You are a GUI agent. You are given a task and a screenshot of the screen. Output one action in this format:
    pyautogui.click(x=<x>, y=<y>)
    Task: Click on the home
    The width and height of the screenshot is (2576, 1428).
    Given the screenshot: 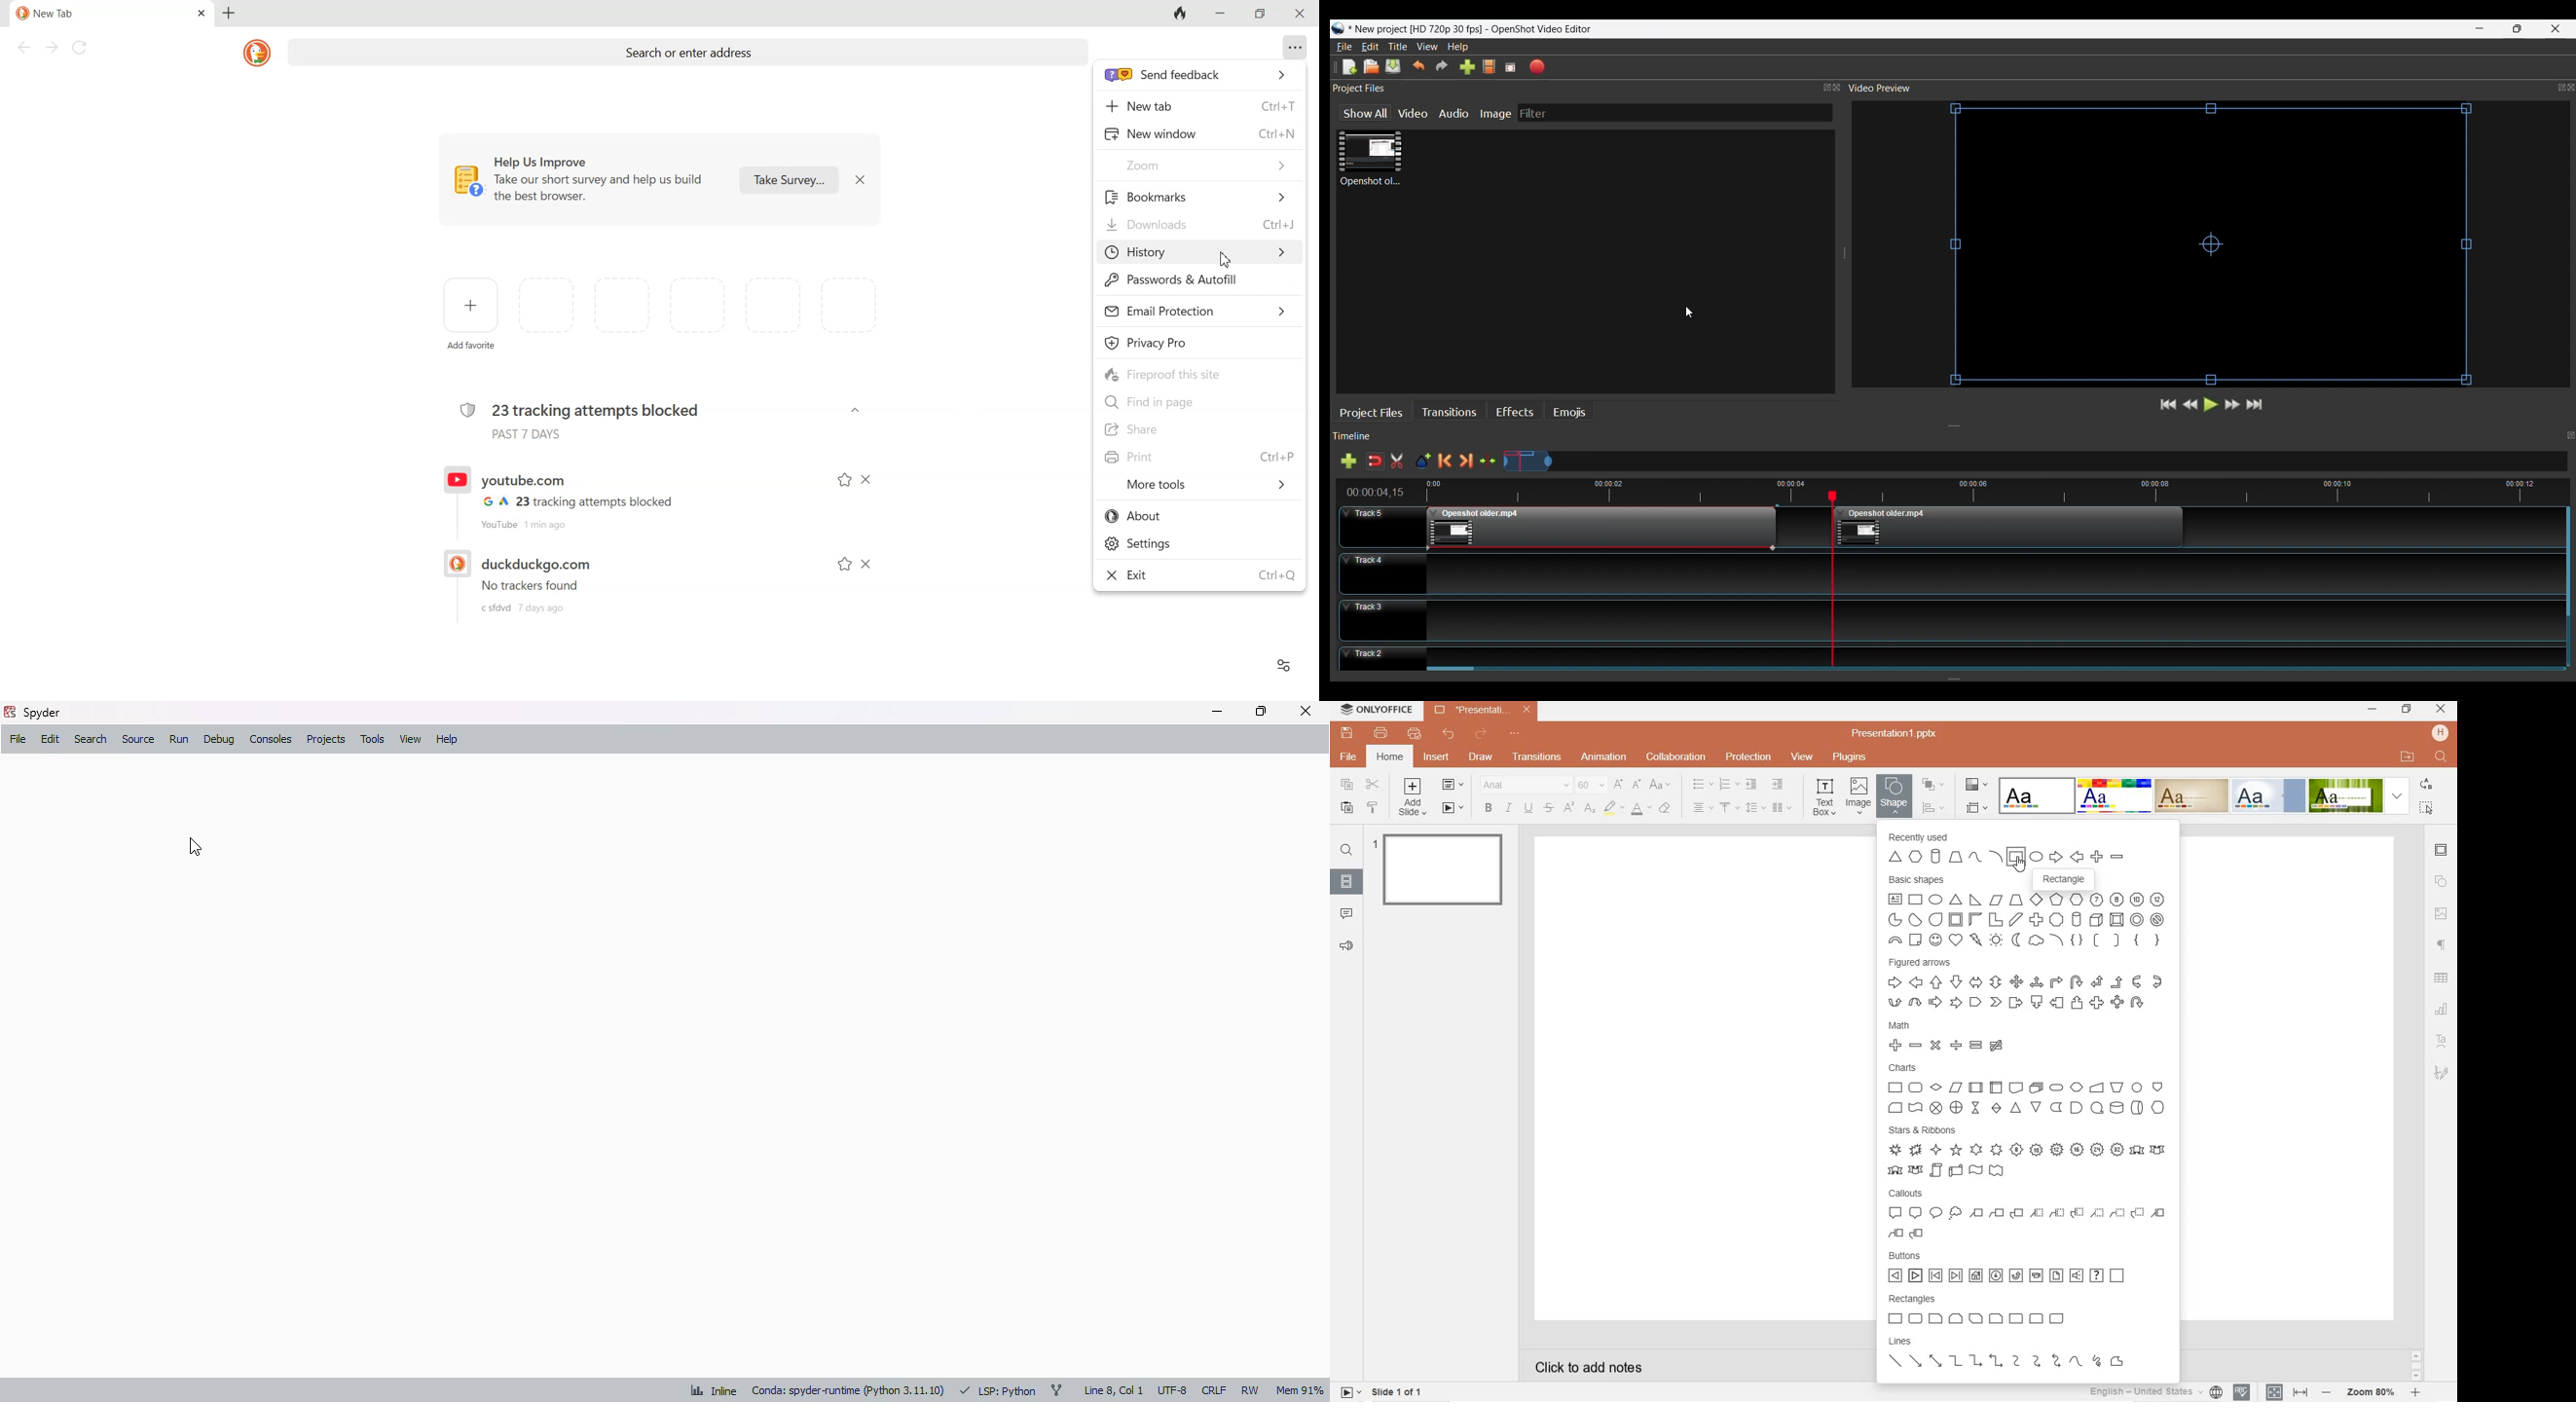 What is the action you would take?
    pyautogui.click(x=1390, y=757)
    